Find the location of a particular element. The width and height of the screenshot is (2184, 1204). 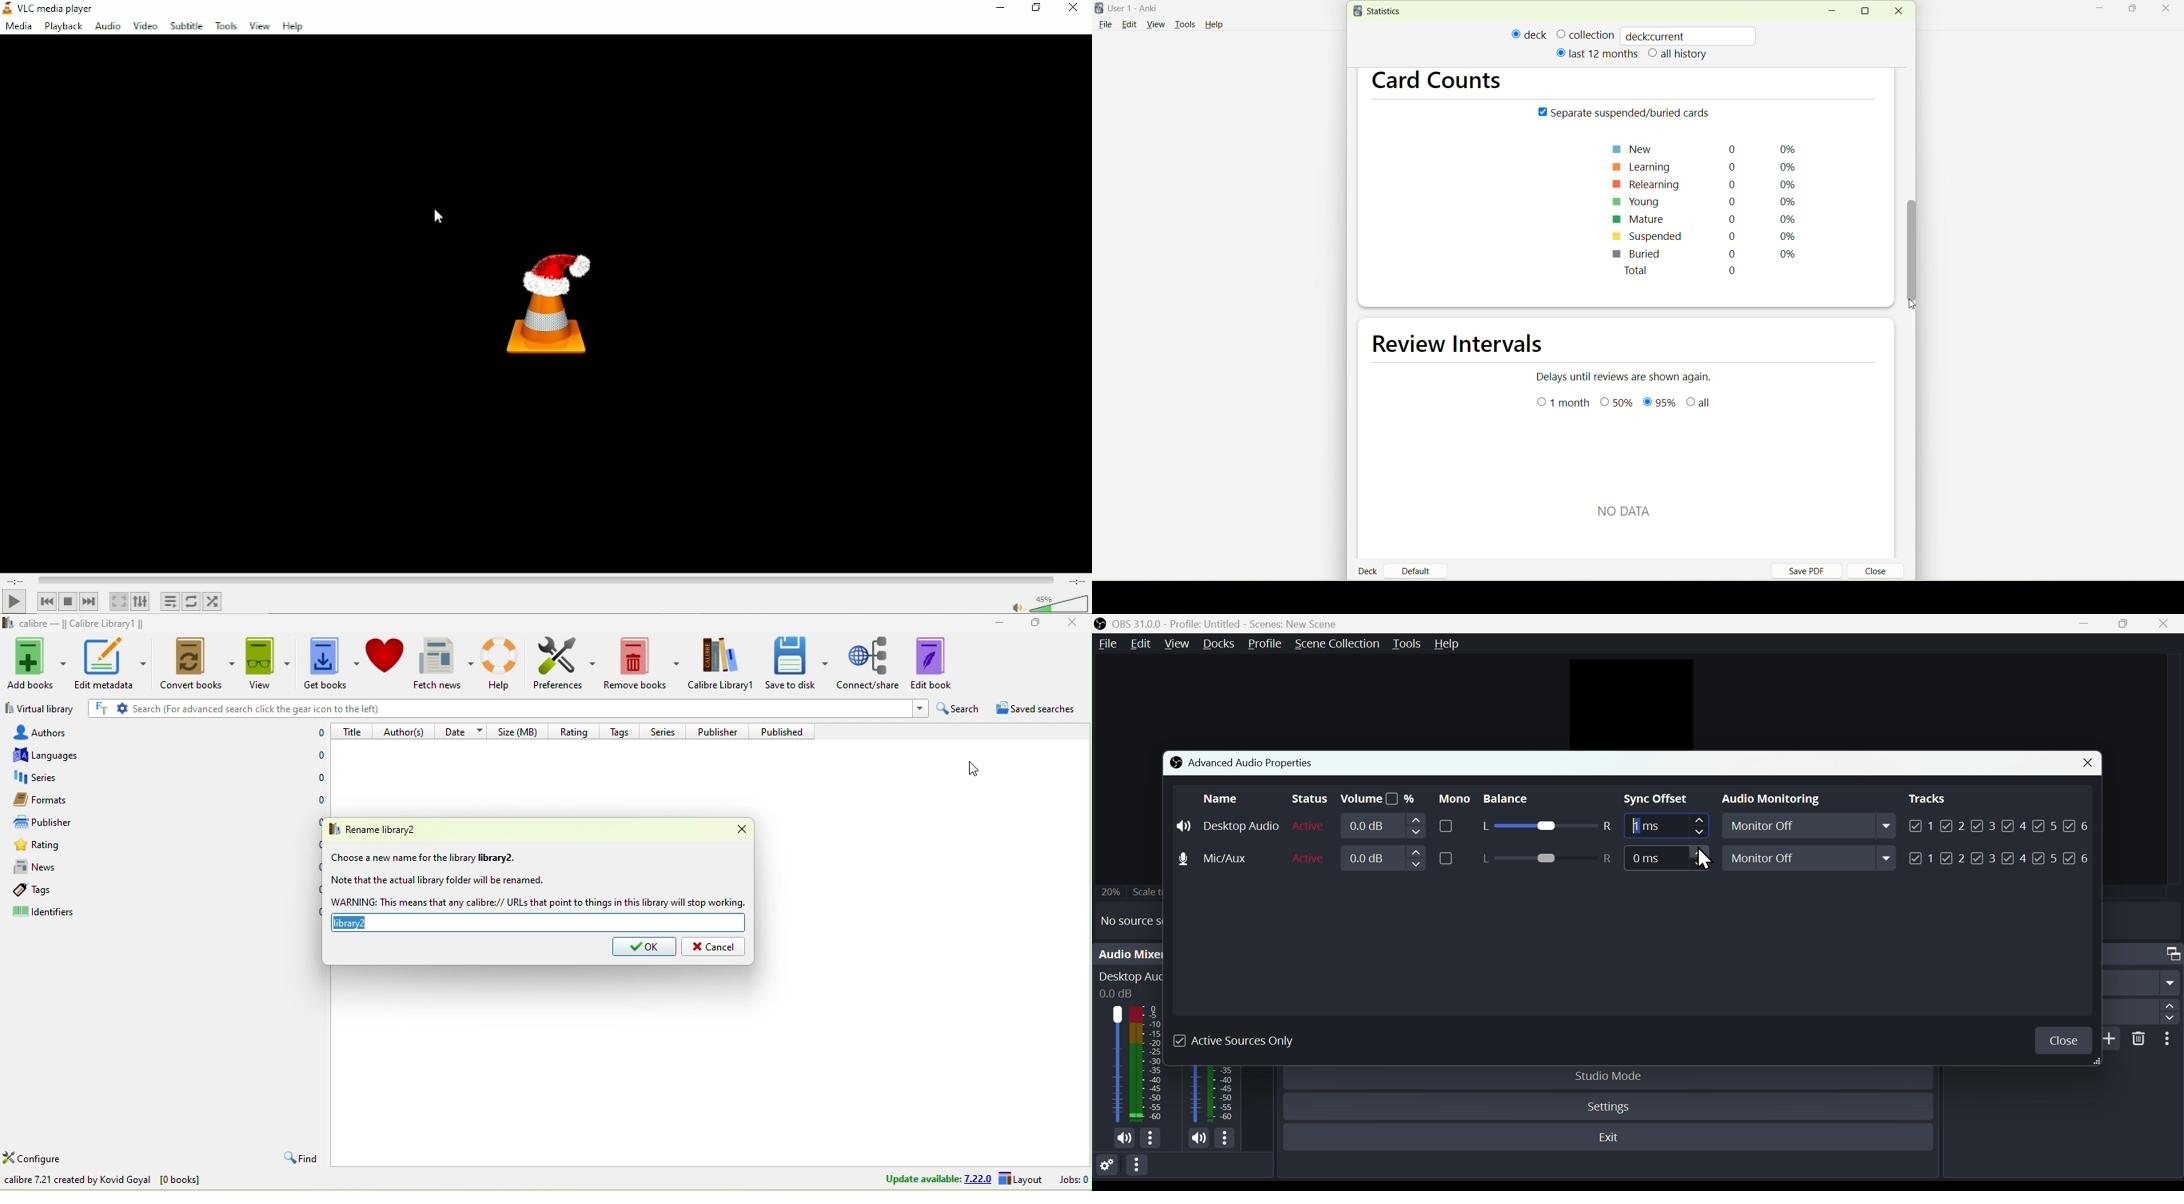

close is located at coordinates (2168, 9).